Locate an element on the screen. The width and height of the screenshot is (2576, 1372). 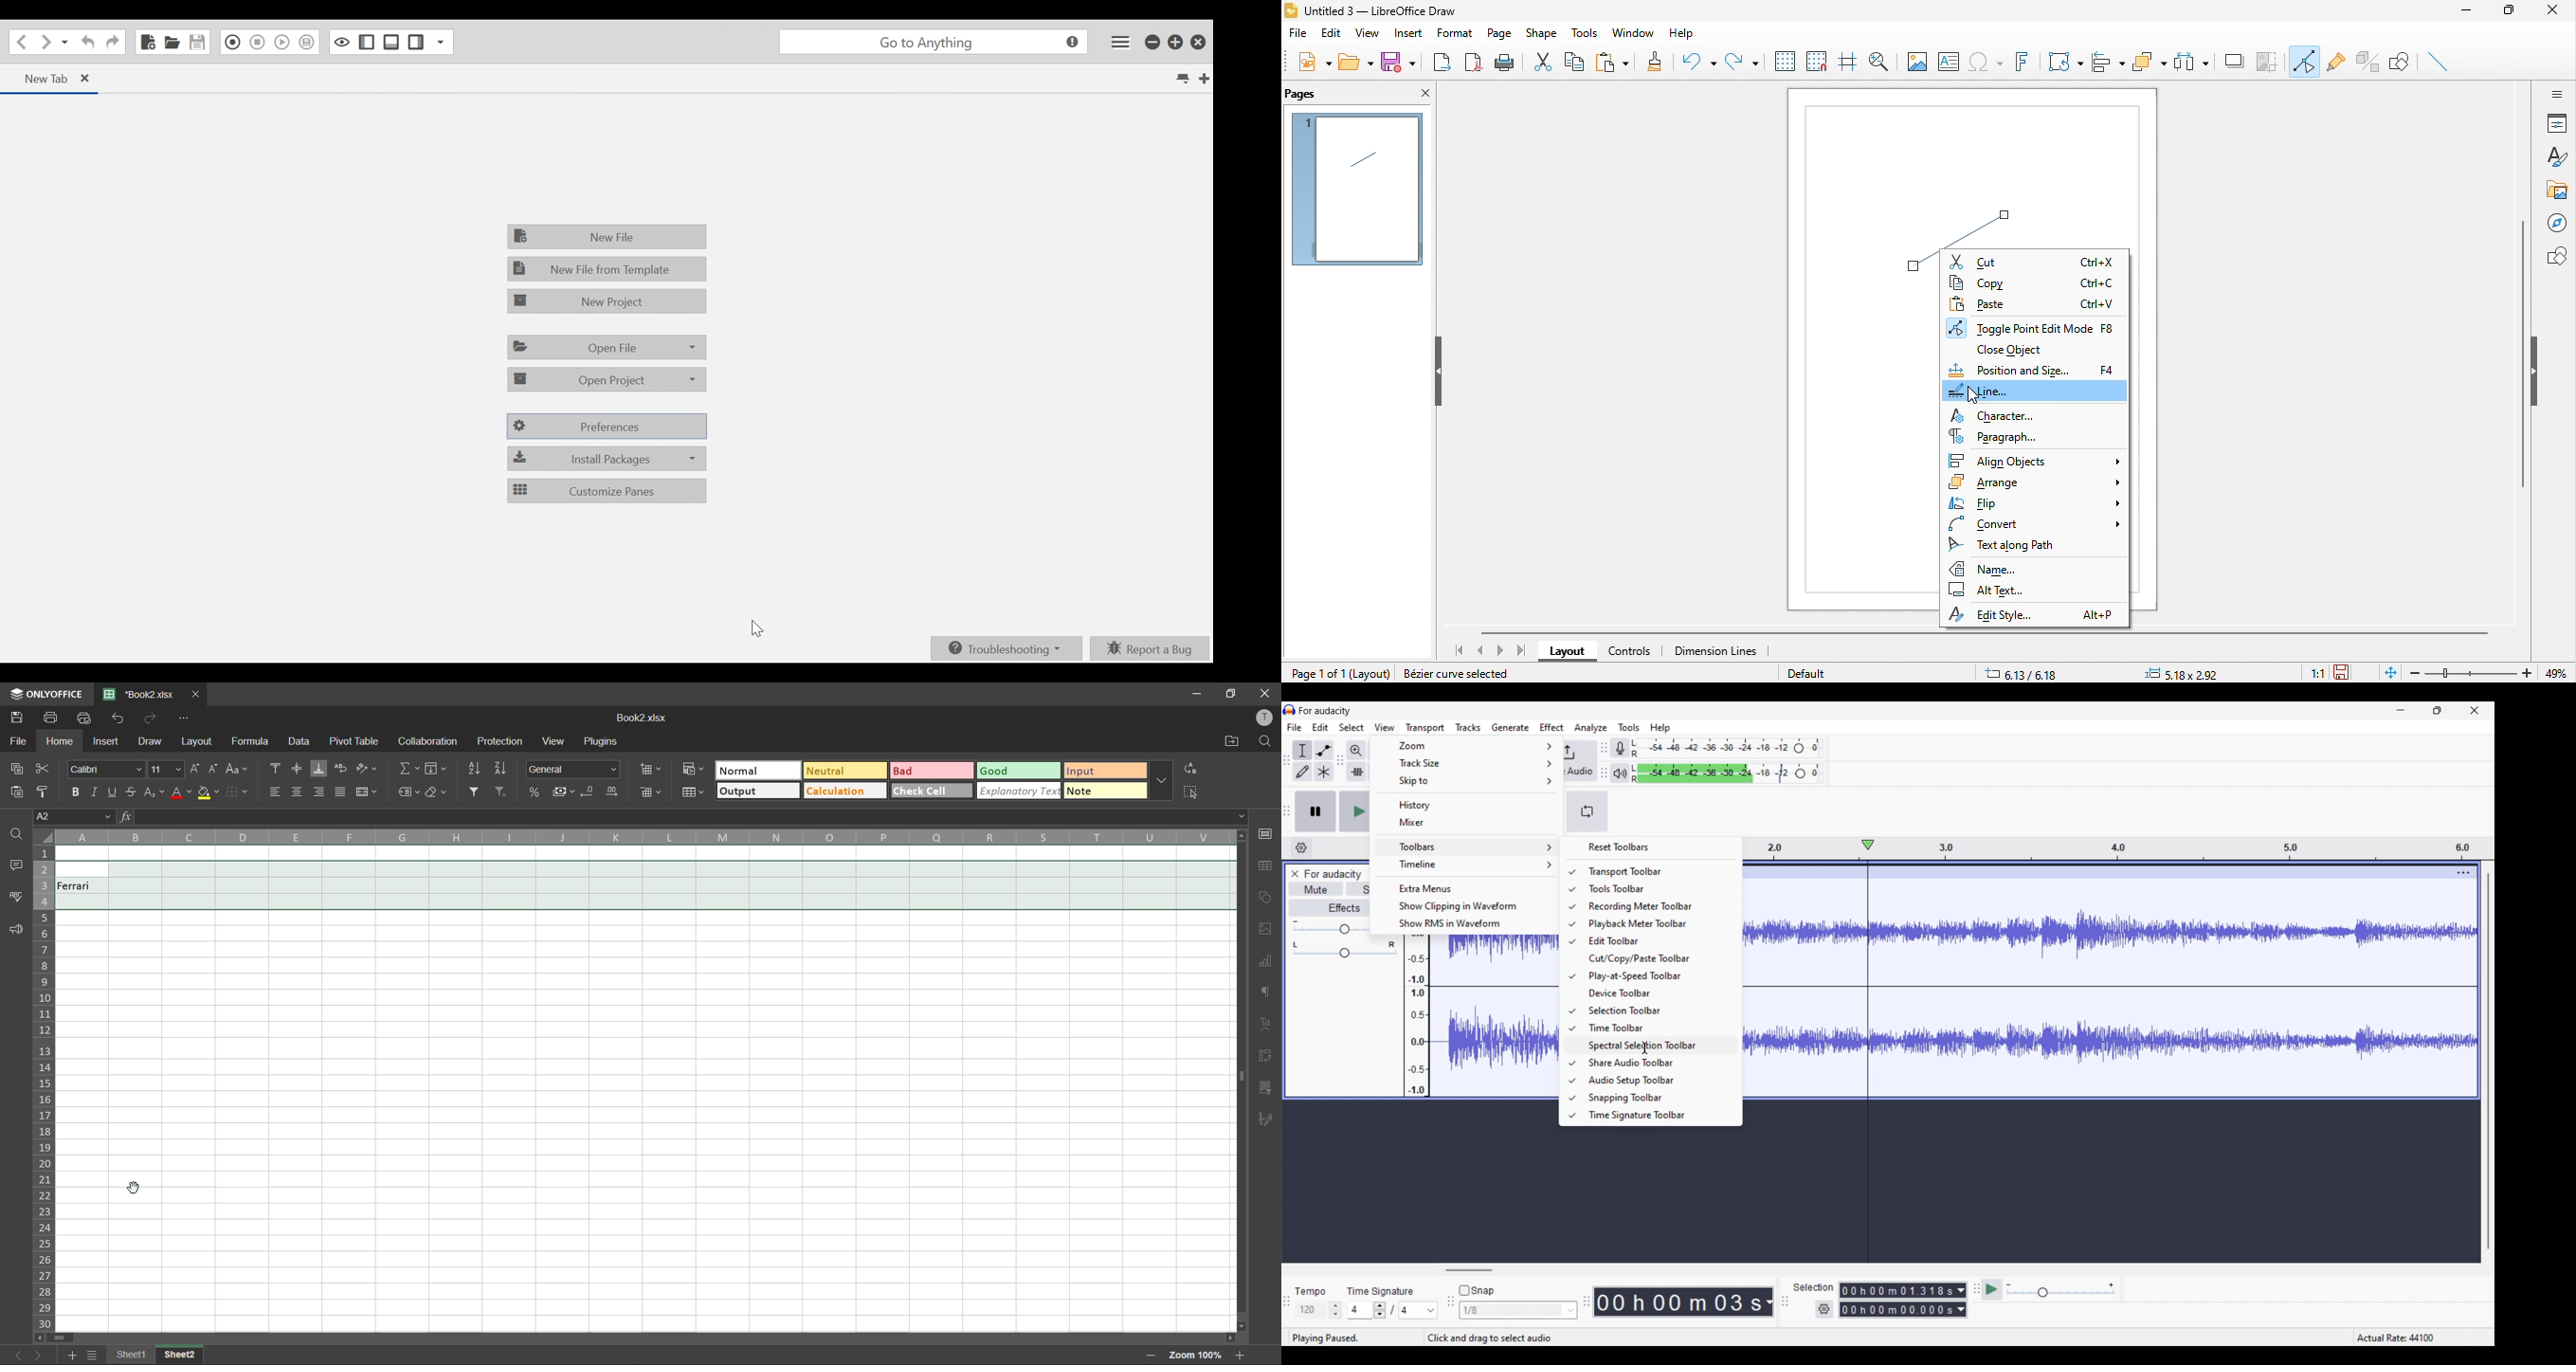
Snap options is located at coordinates (1518, 1310).